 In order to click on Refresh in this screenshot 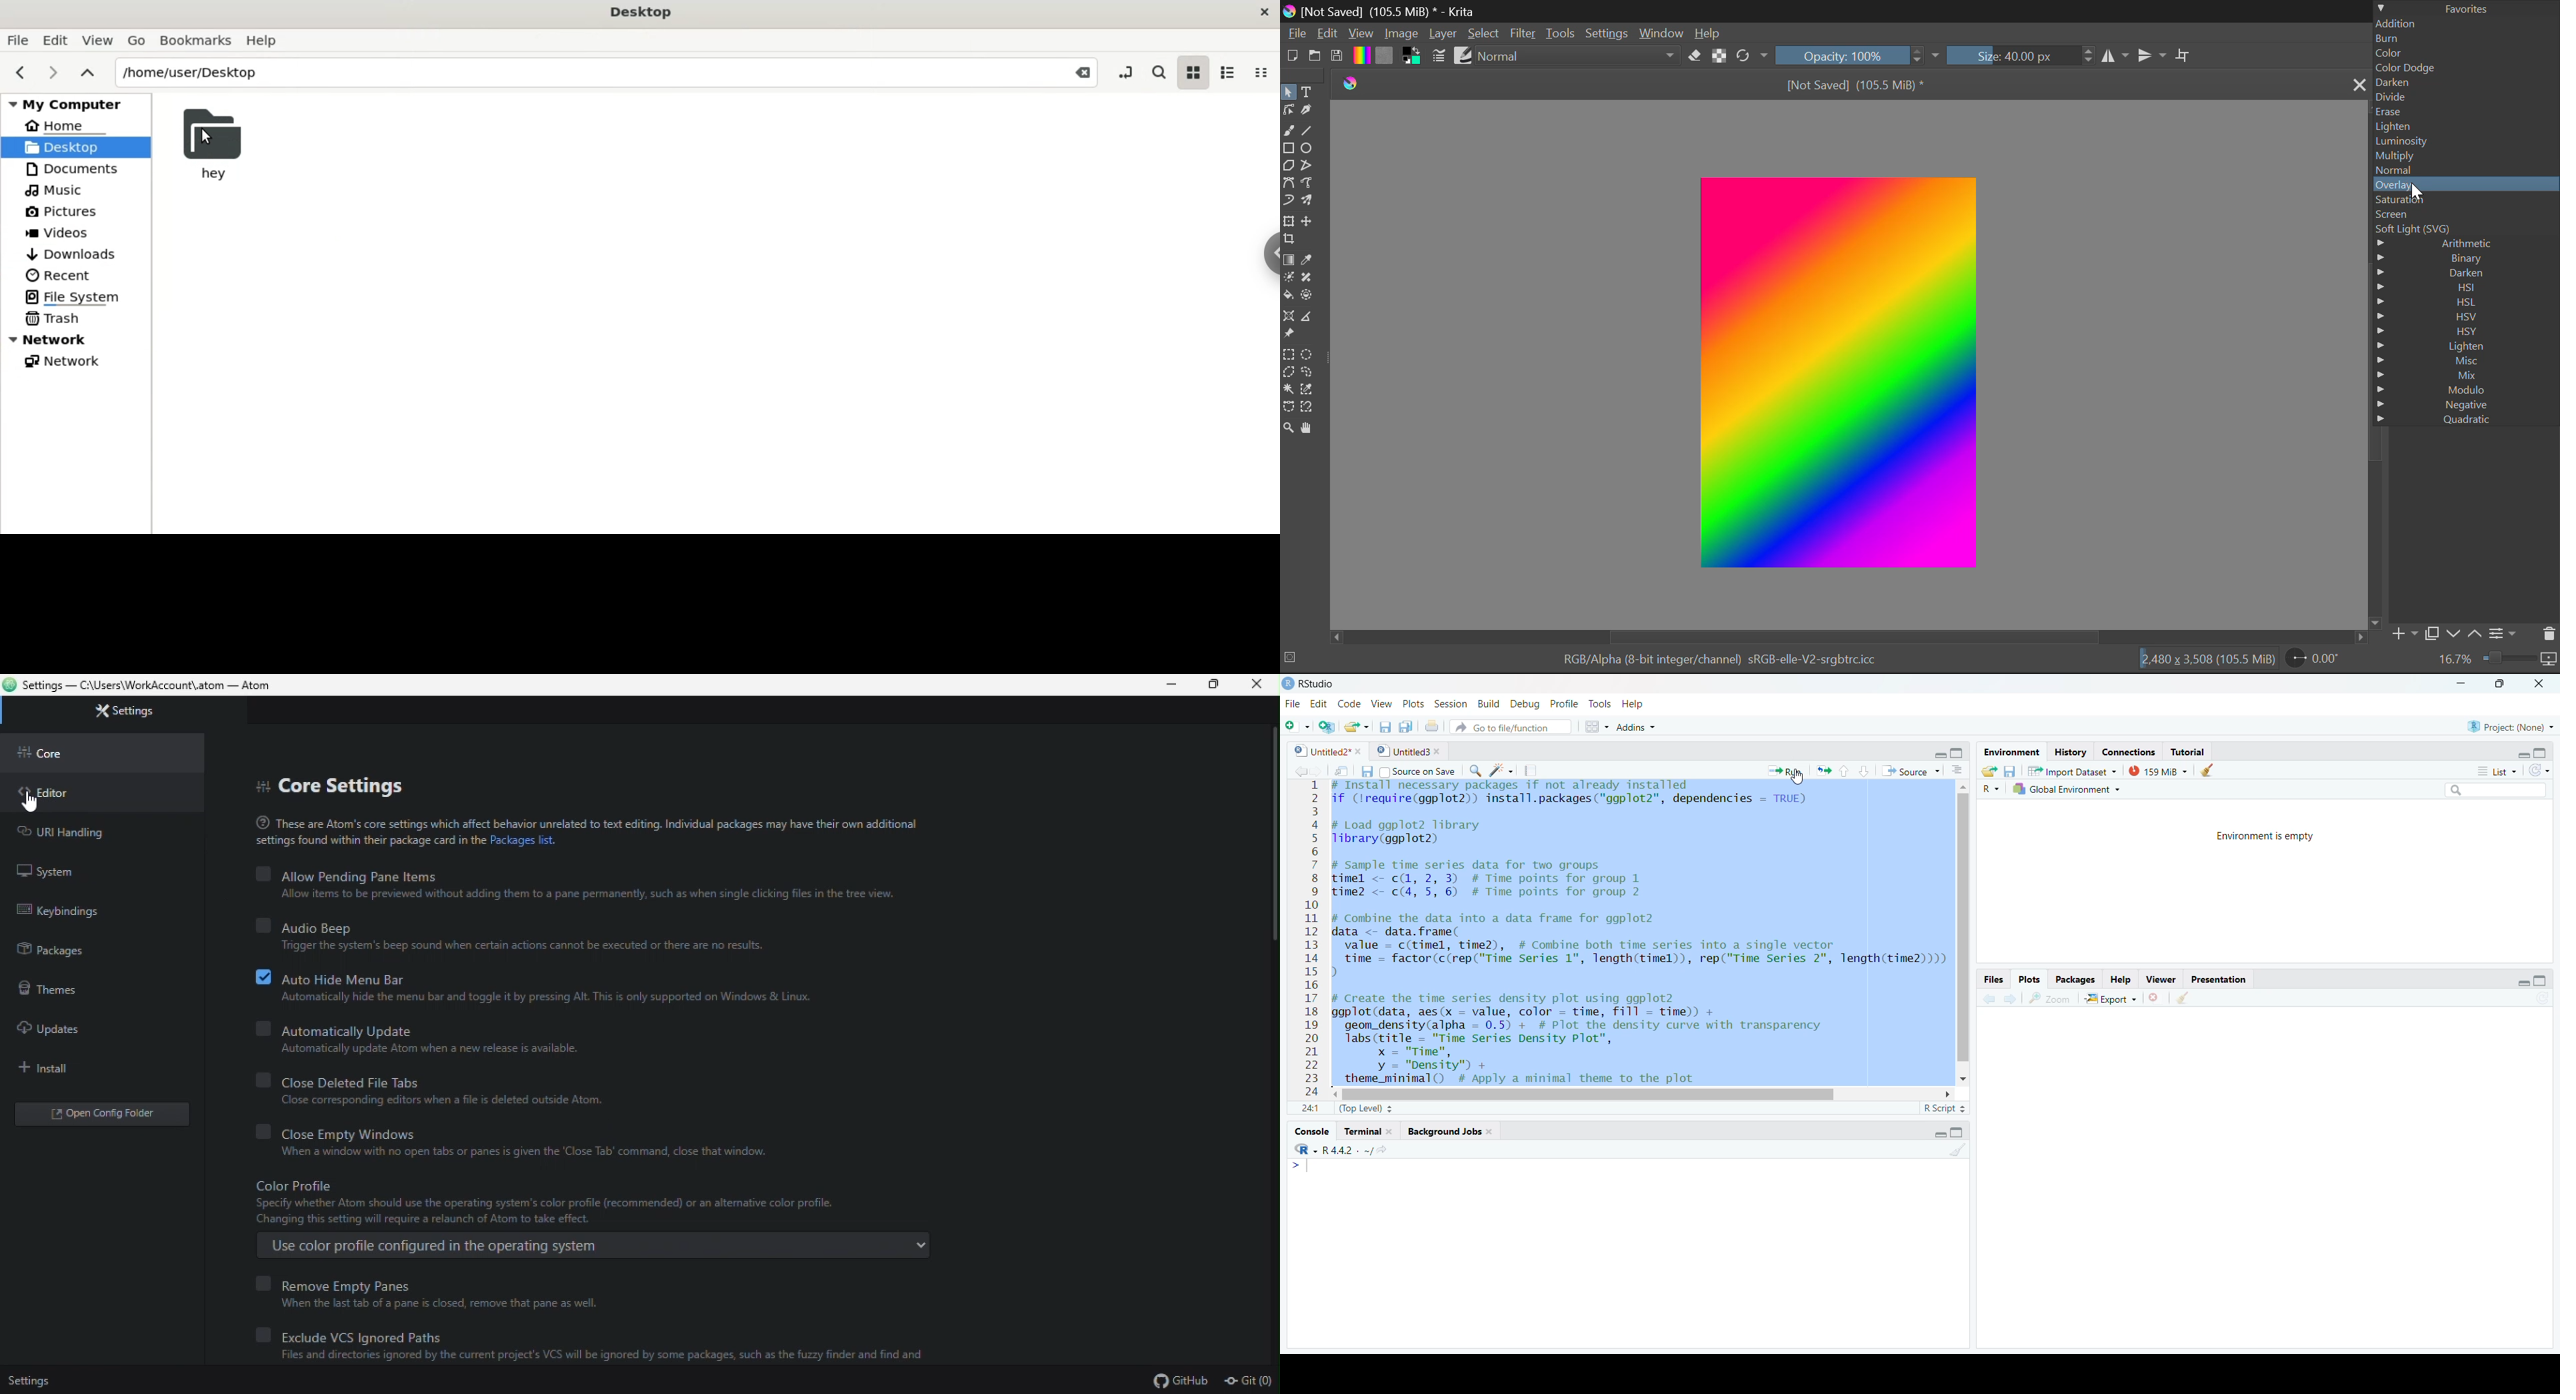, I will do `click(2540, 771)`.